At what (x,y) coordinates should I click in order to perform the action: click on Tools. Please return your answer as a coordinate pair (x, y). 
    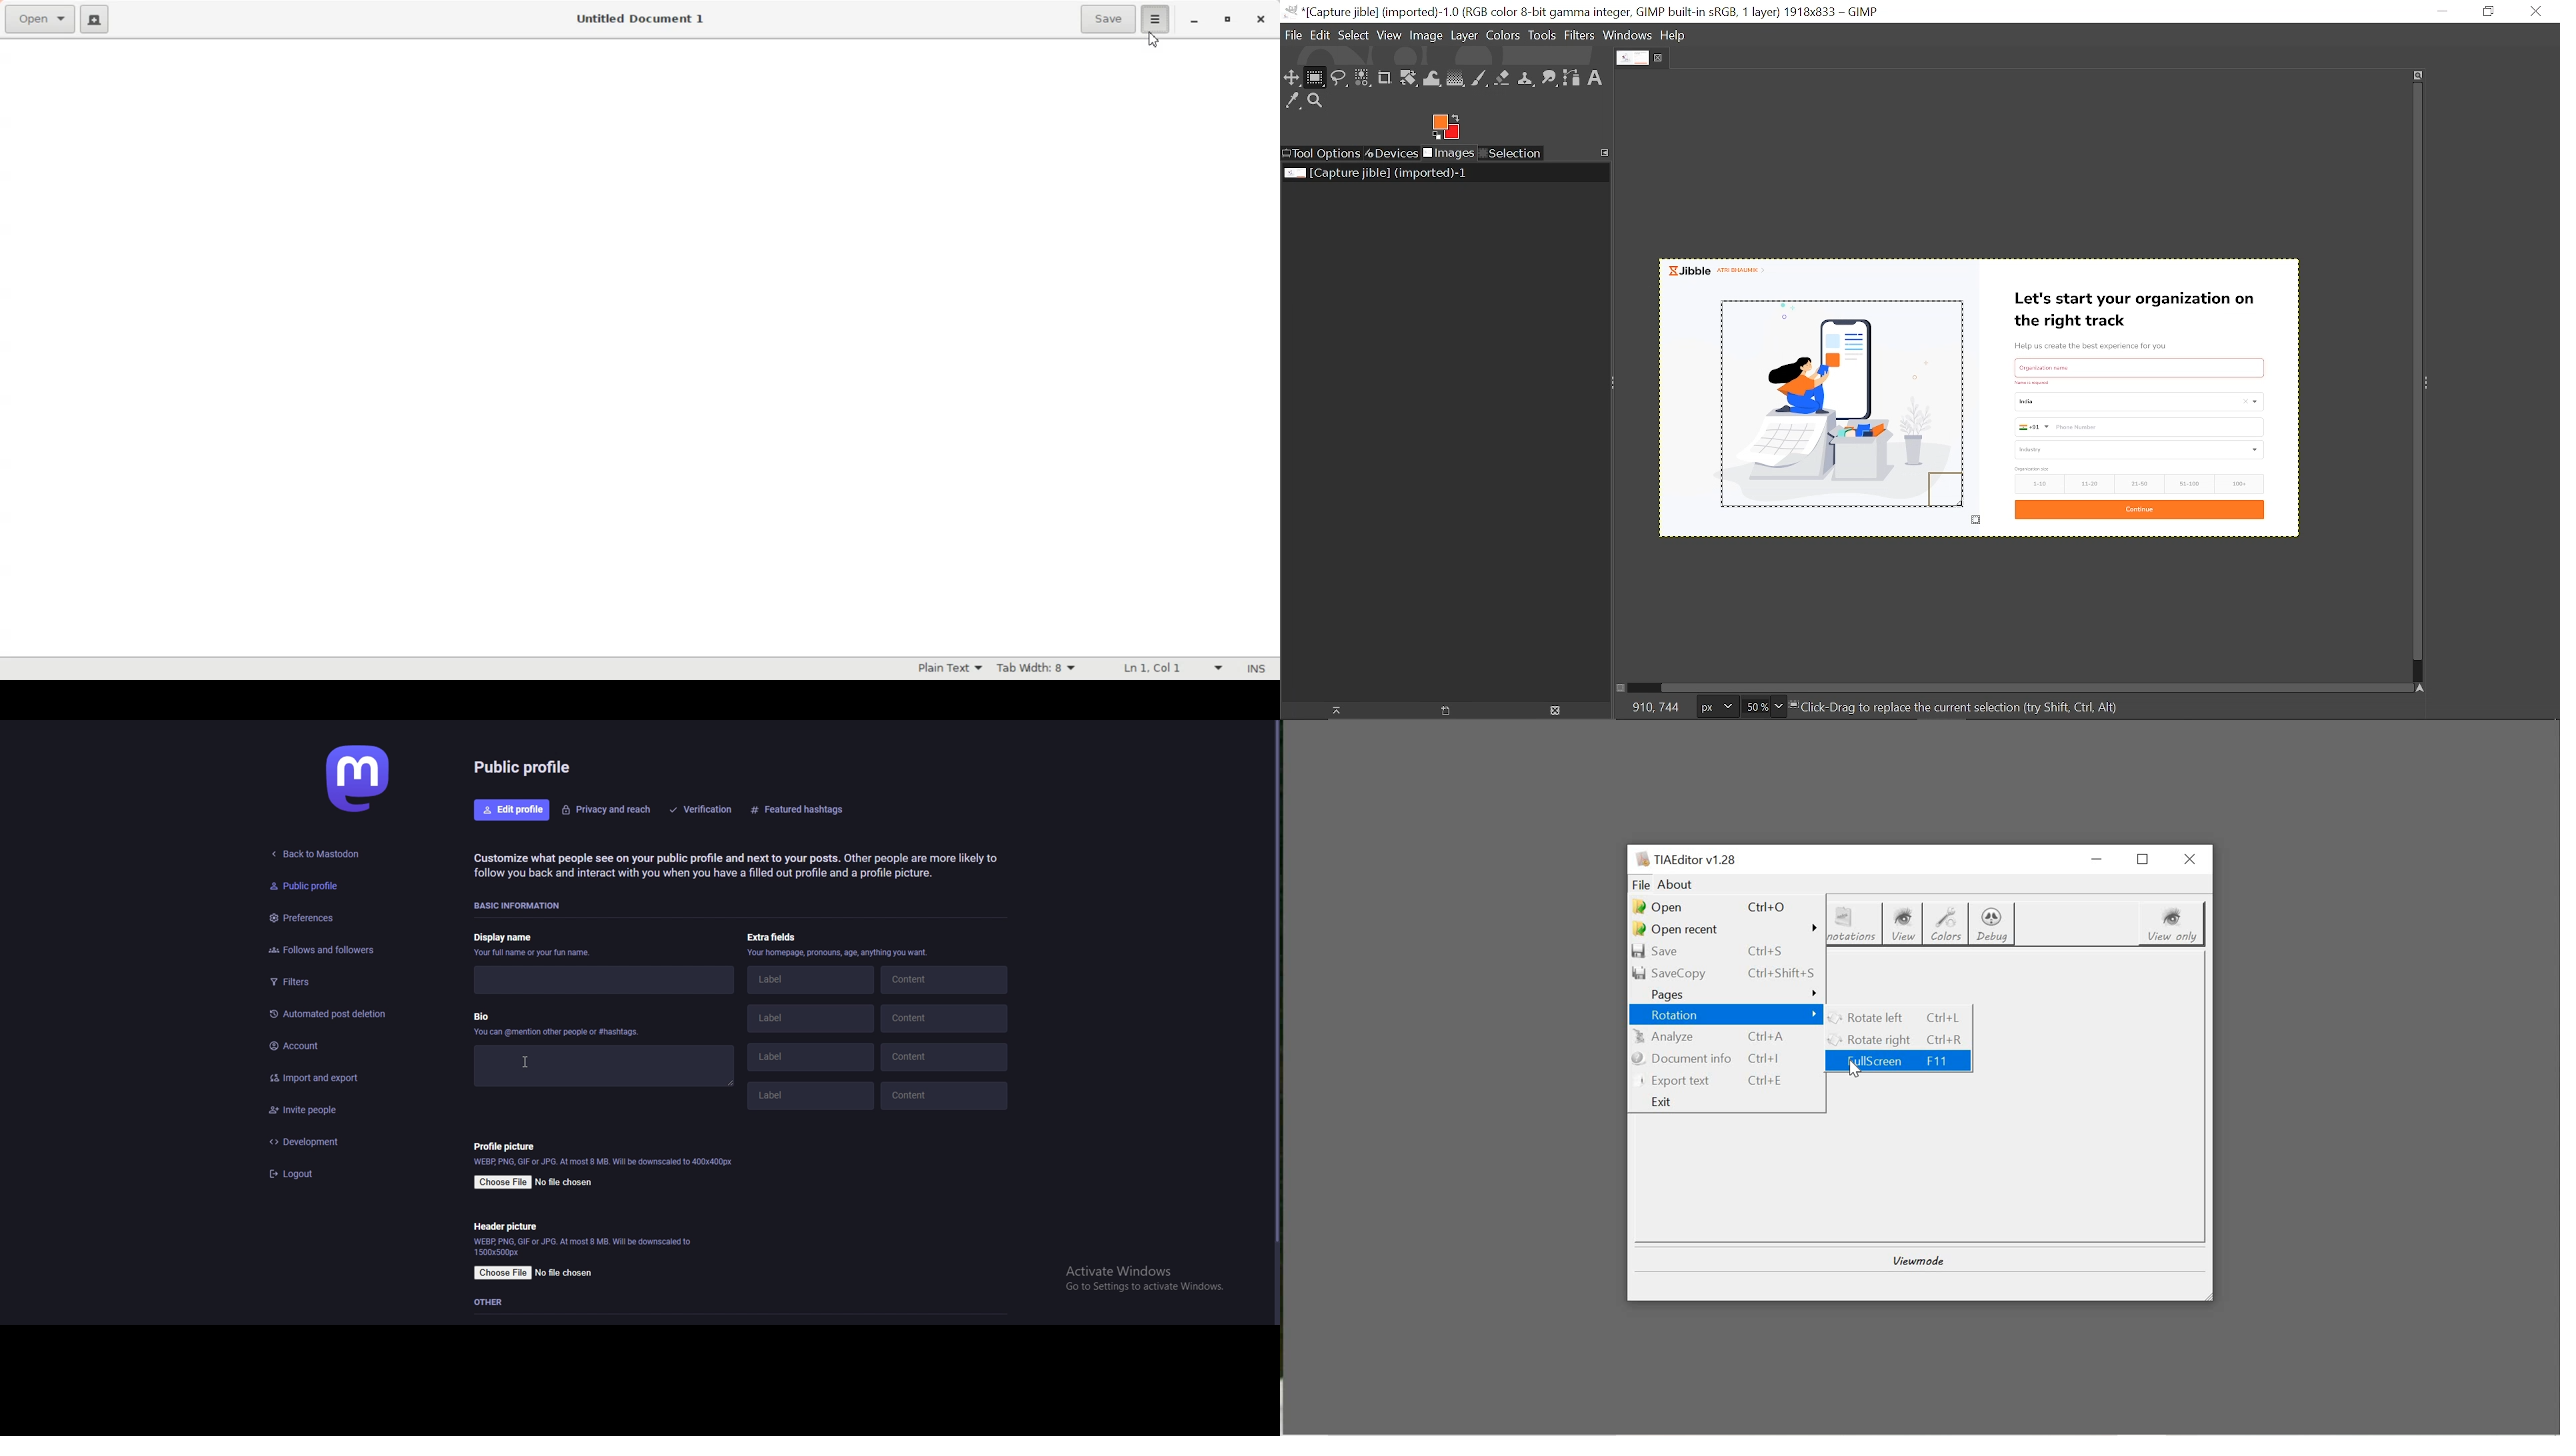
    Looking at the image, I should click on (1543, 35).